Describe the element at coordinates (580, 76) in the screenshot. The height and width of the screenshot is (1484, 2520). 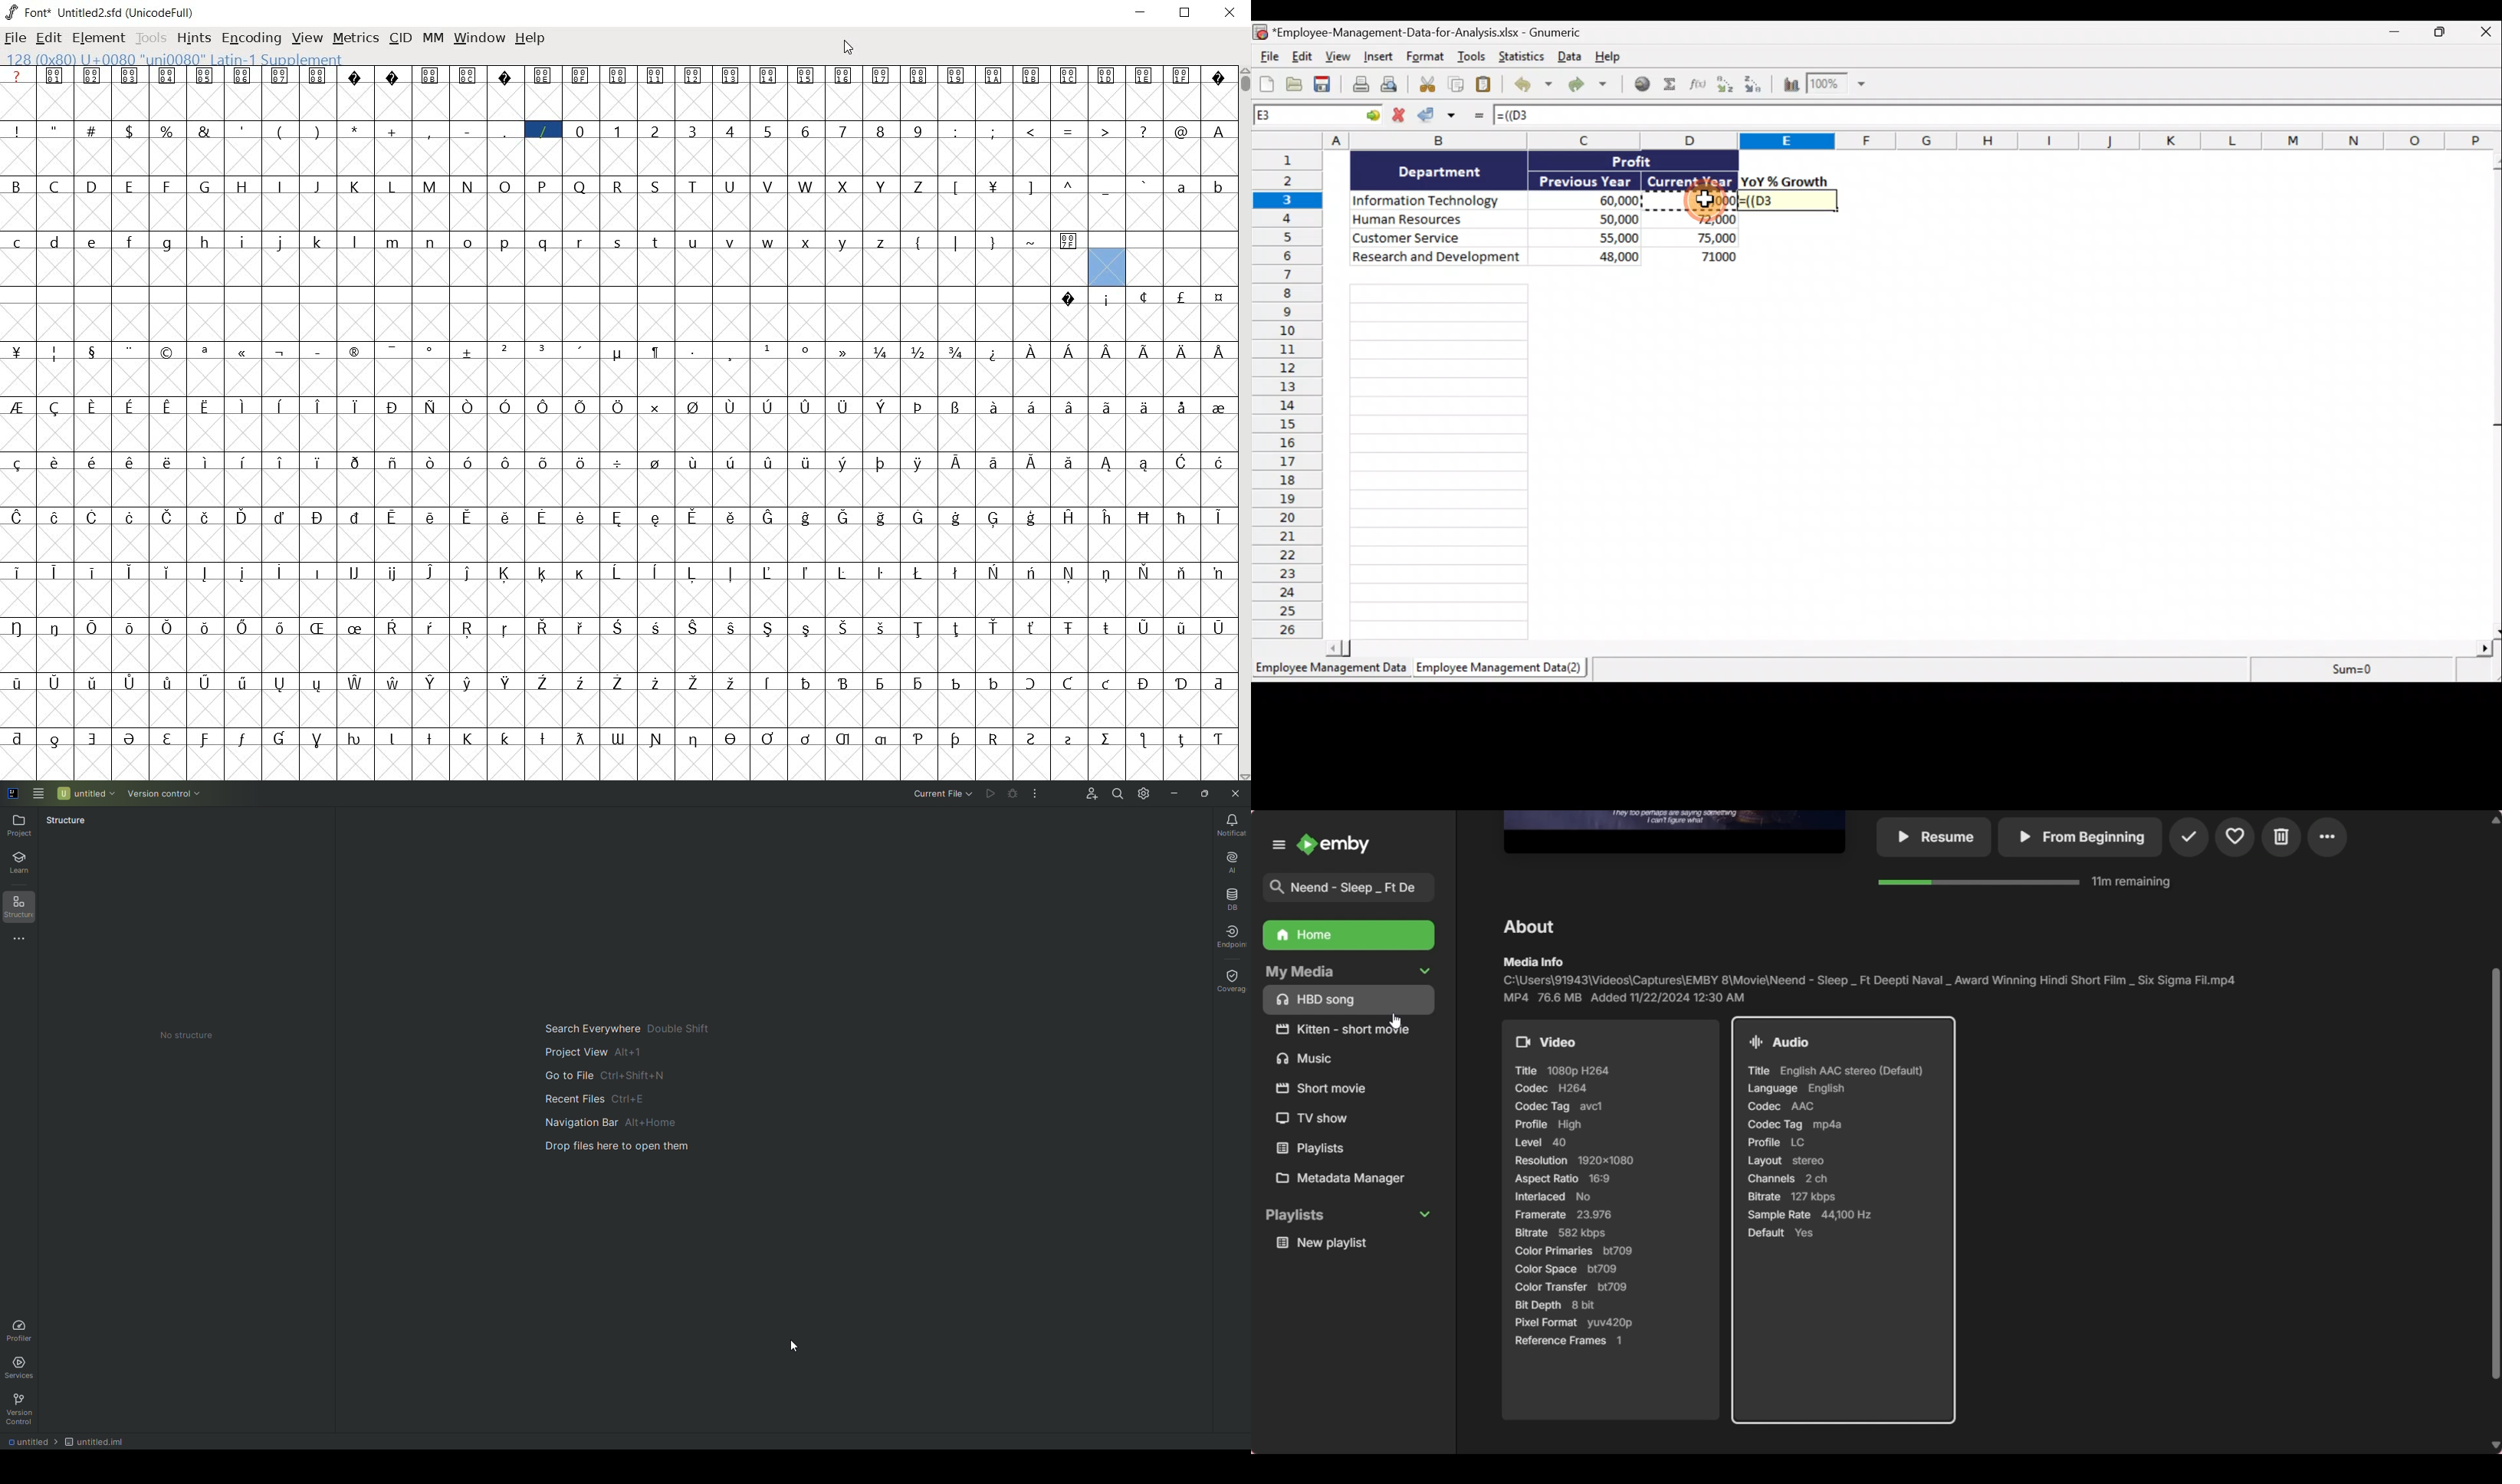
I see `glyph` at that location.